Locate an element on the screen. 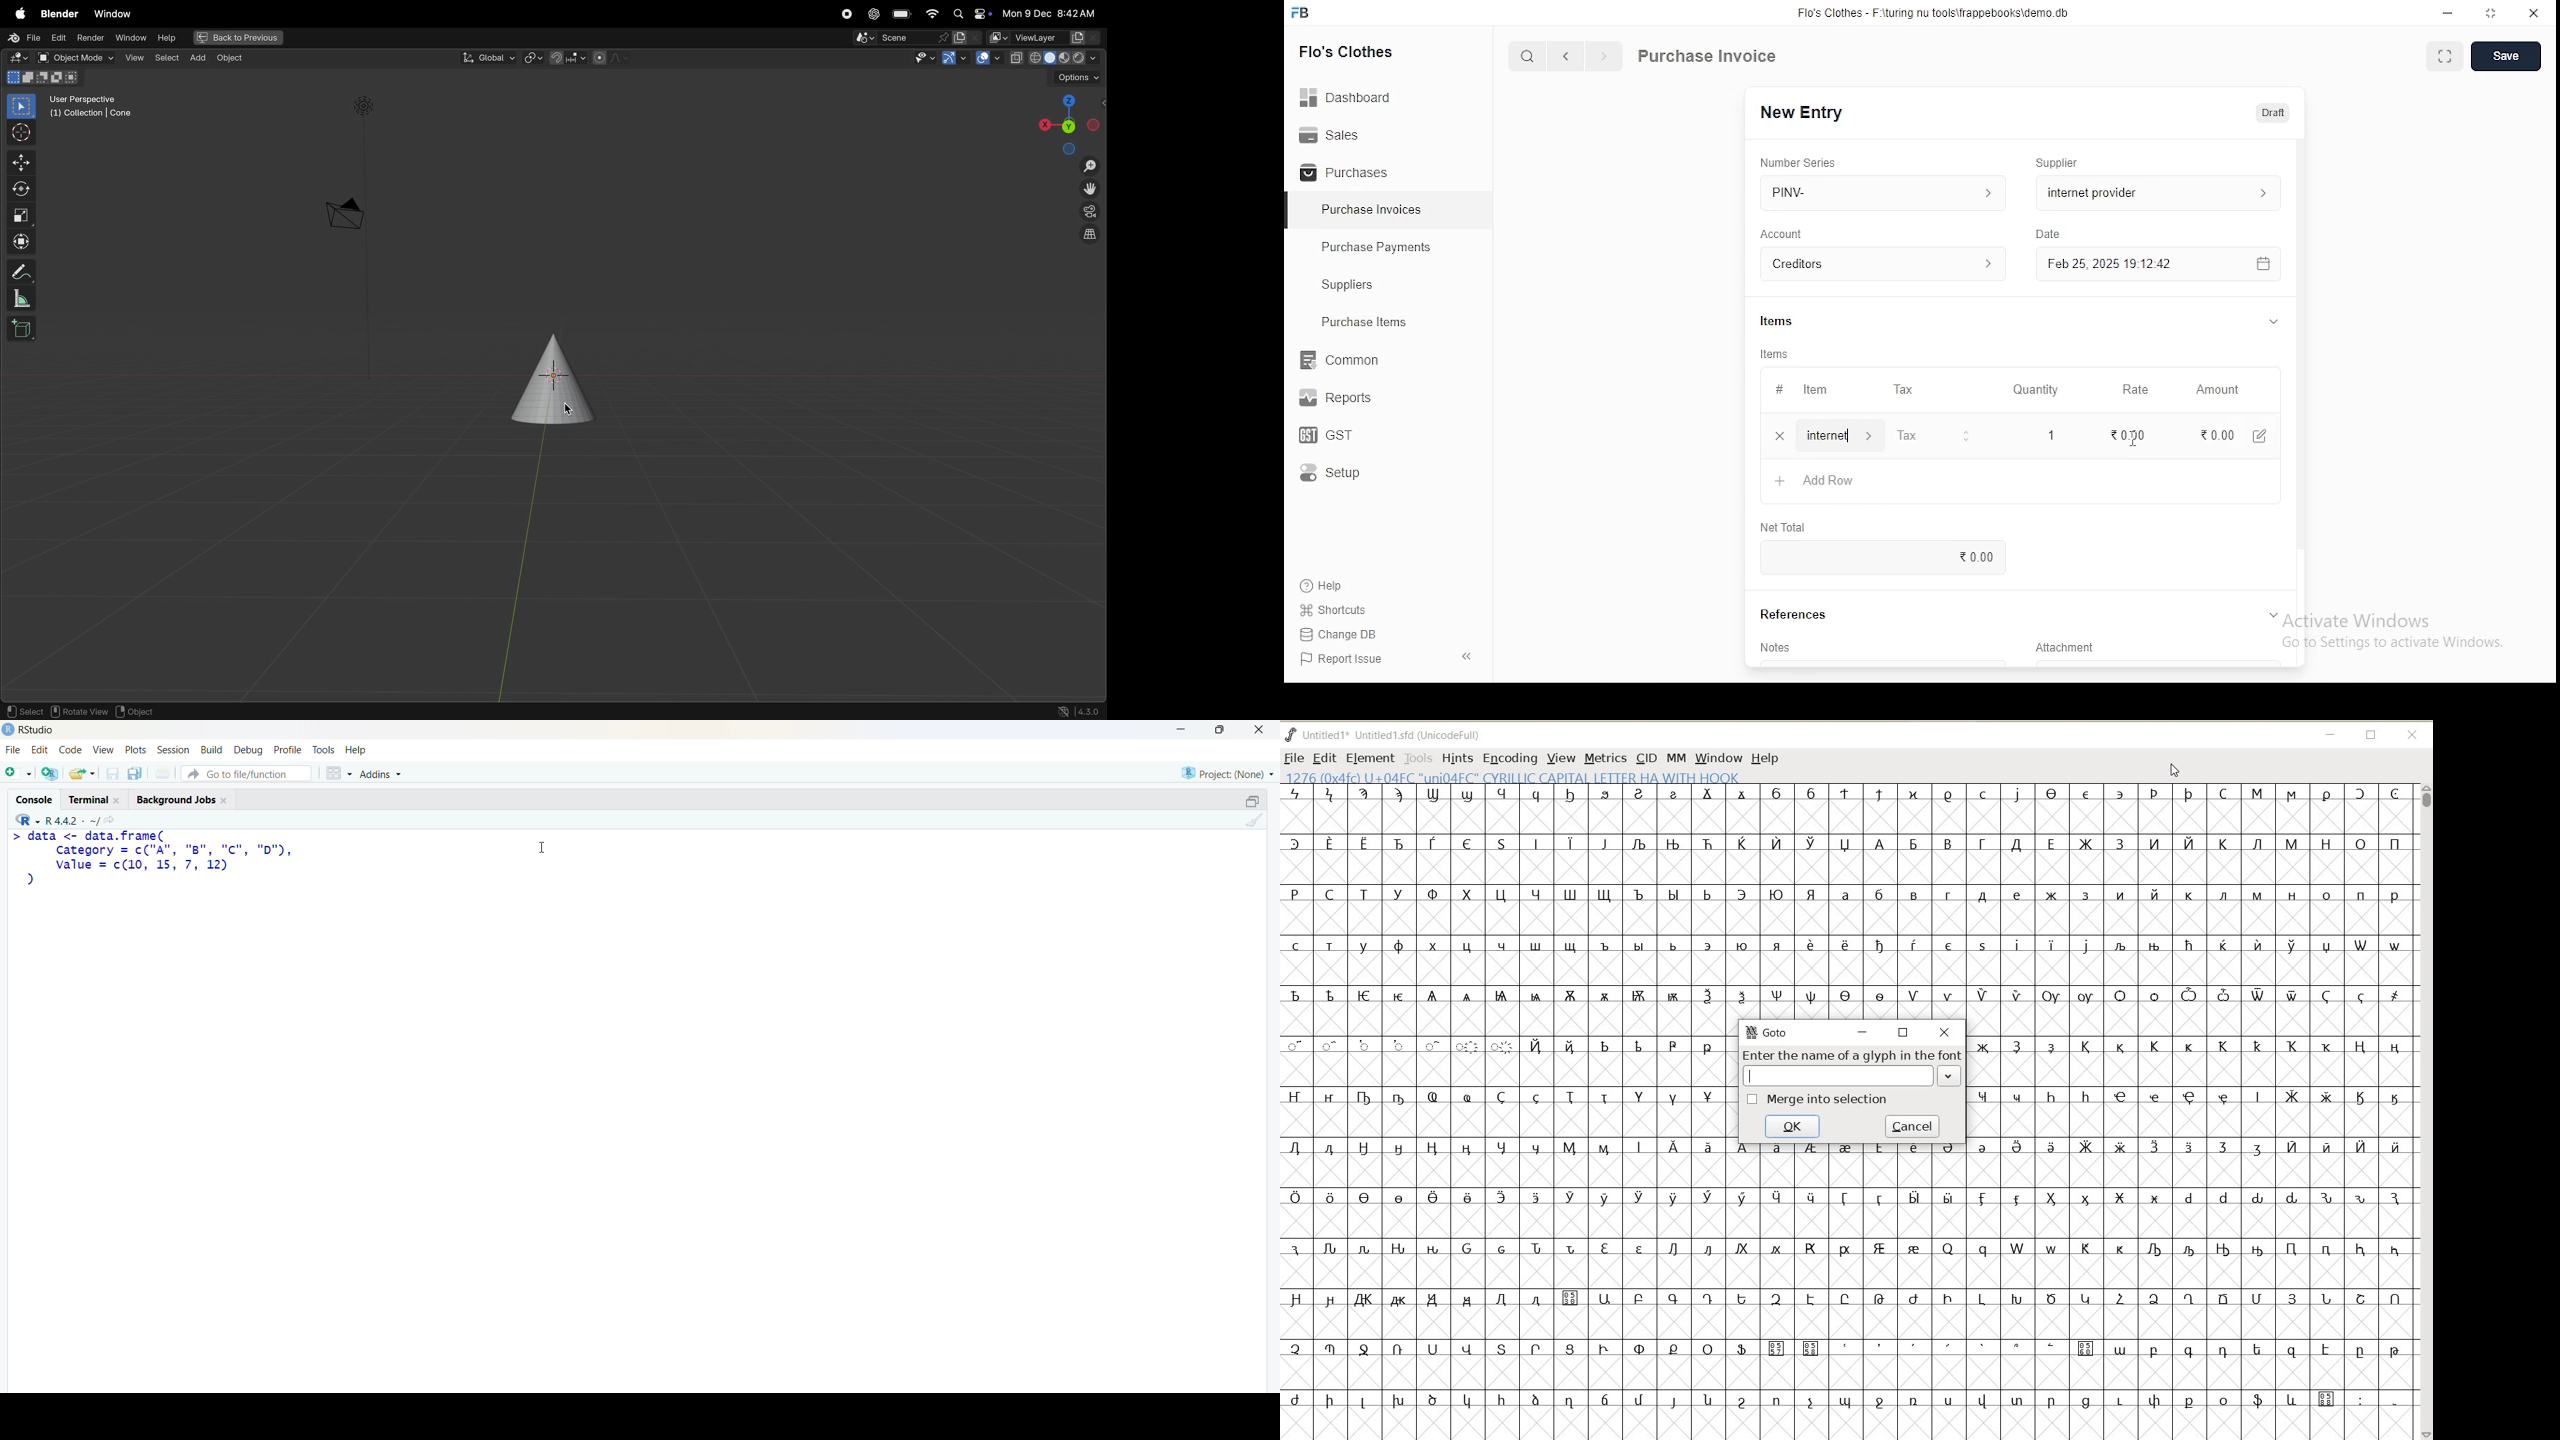  transform pviot is located at coordinates (533, 58).